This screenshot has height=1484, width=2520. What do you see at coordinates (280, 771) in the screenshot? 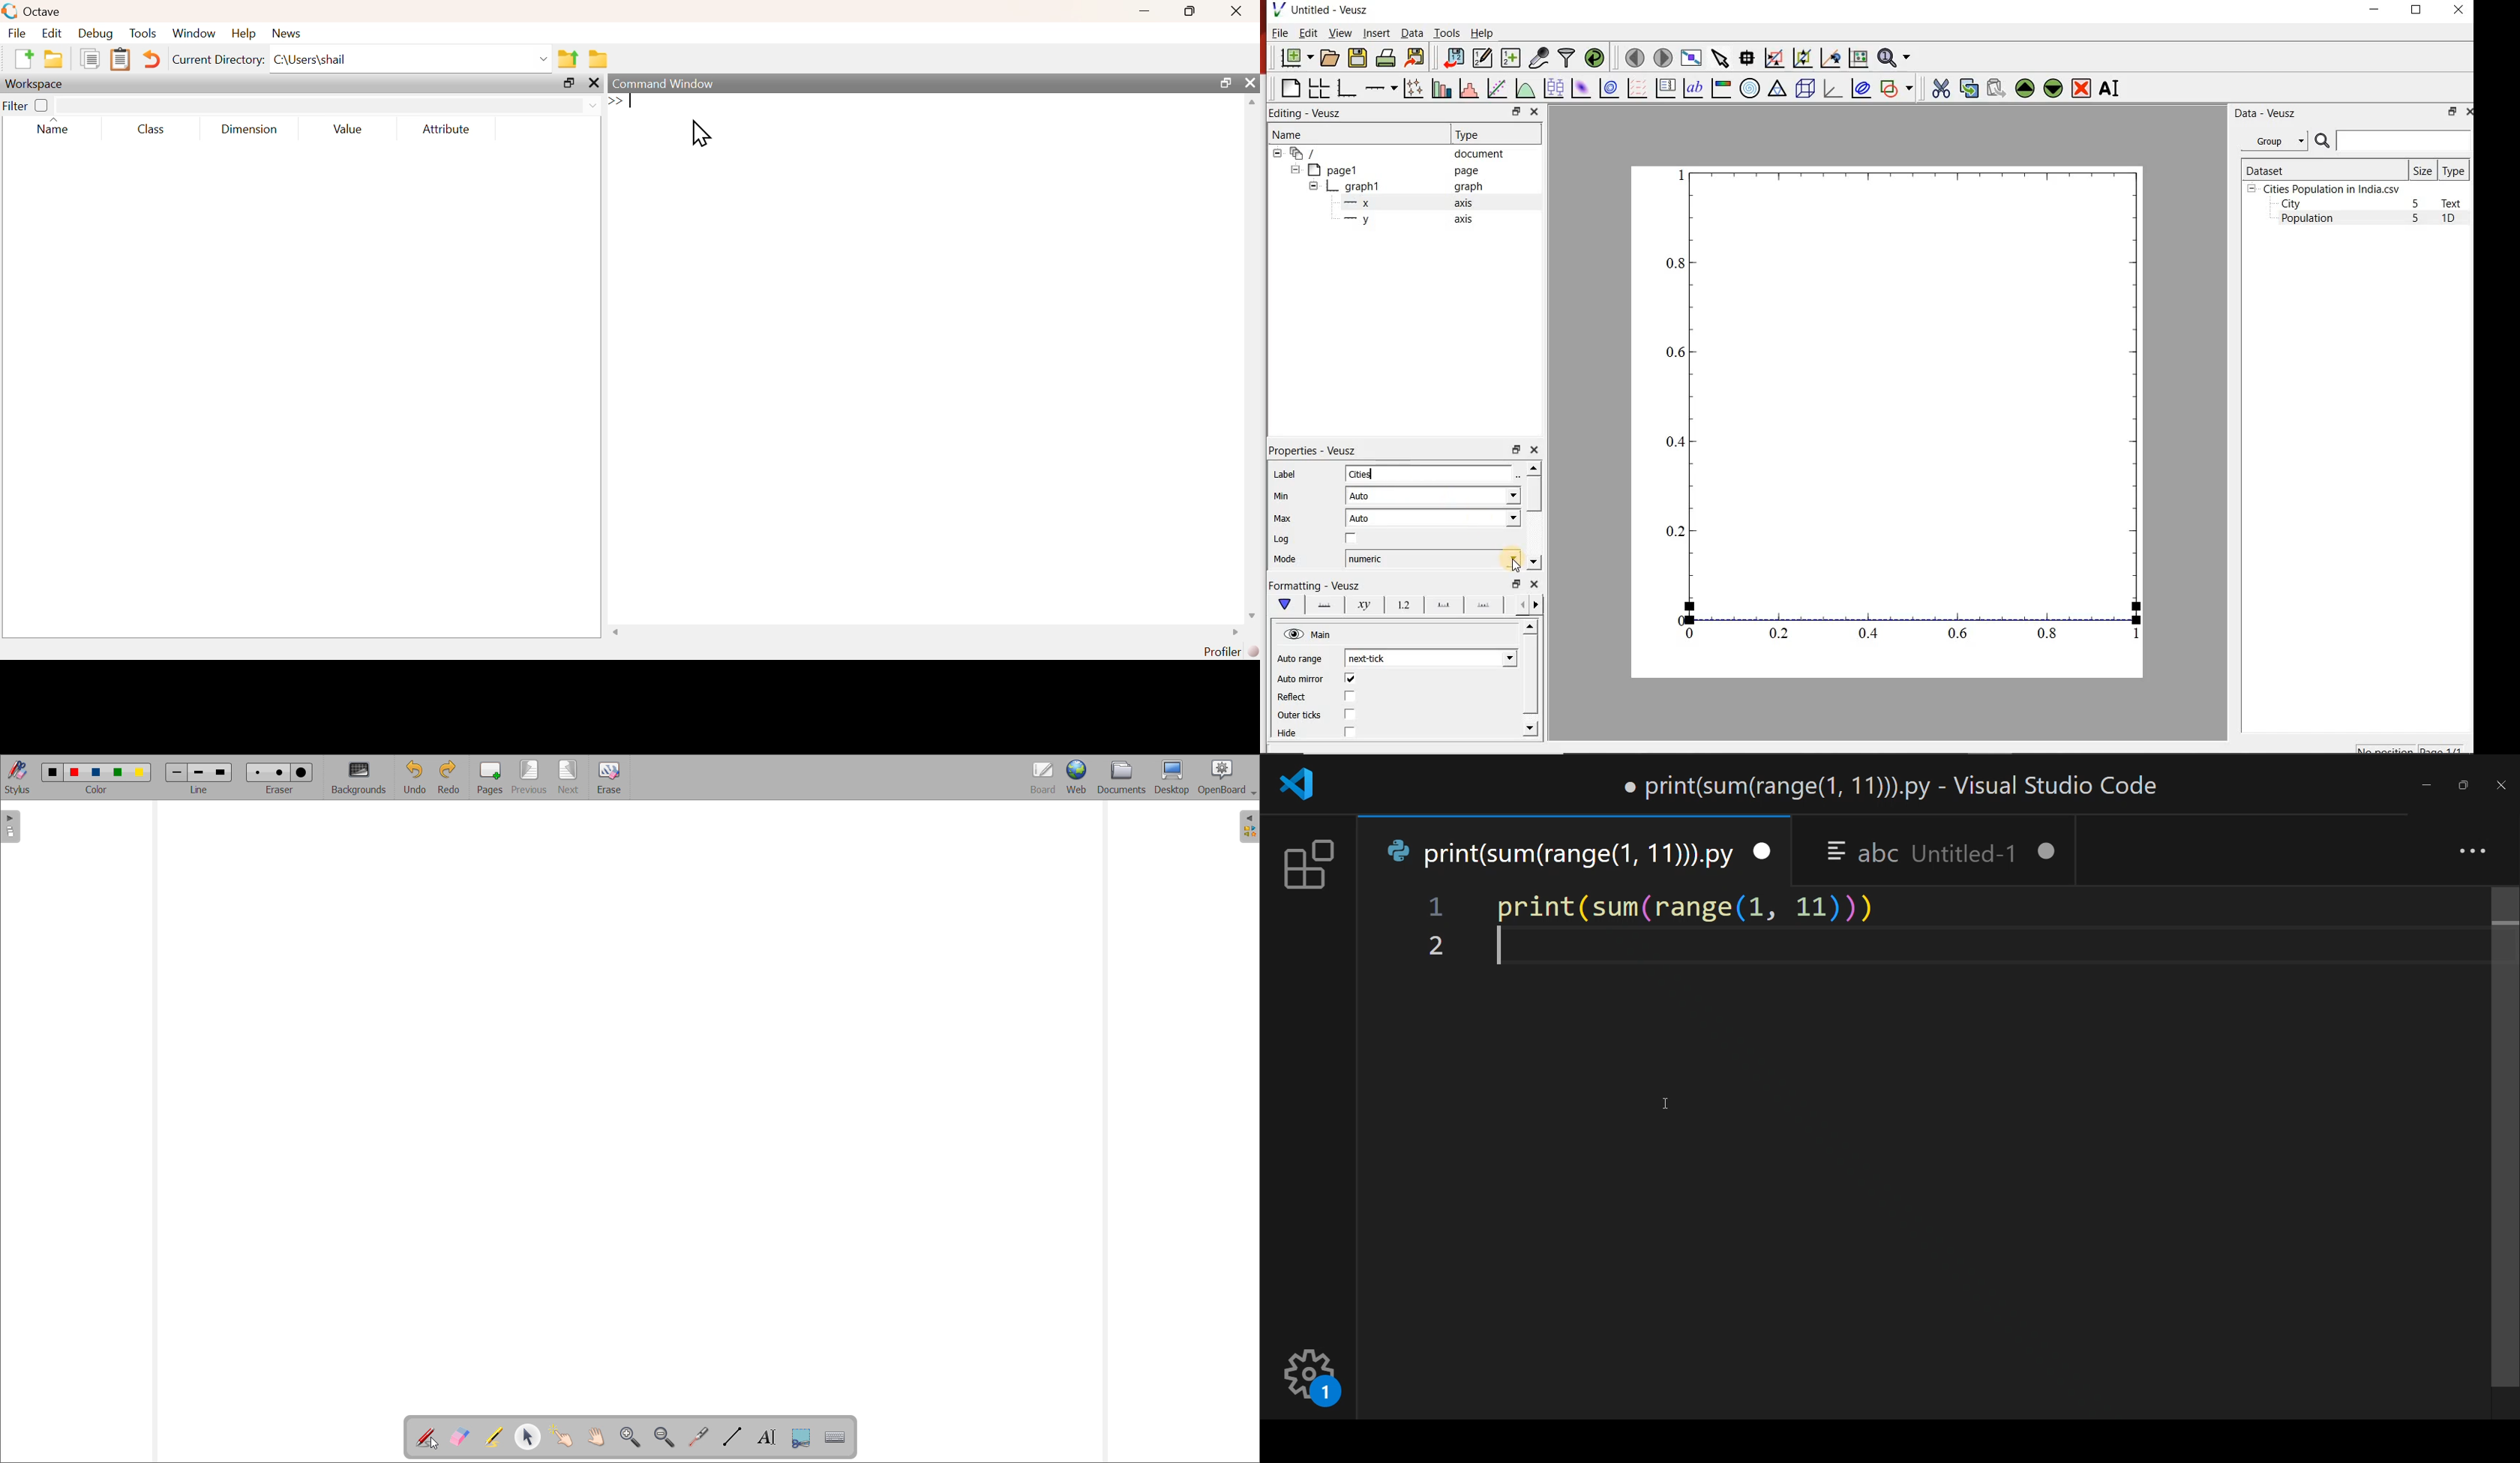
I see `Eraser size` at bounding box center [280, 771].